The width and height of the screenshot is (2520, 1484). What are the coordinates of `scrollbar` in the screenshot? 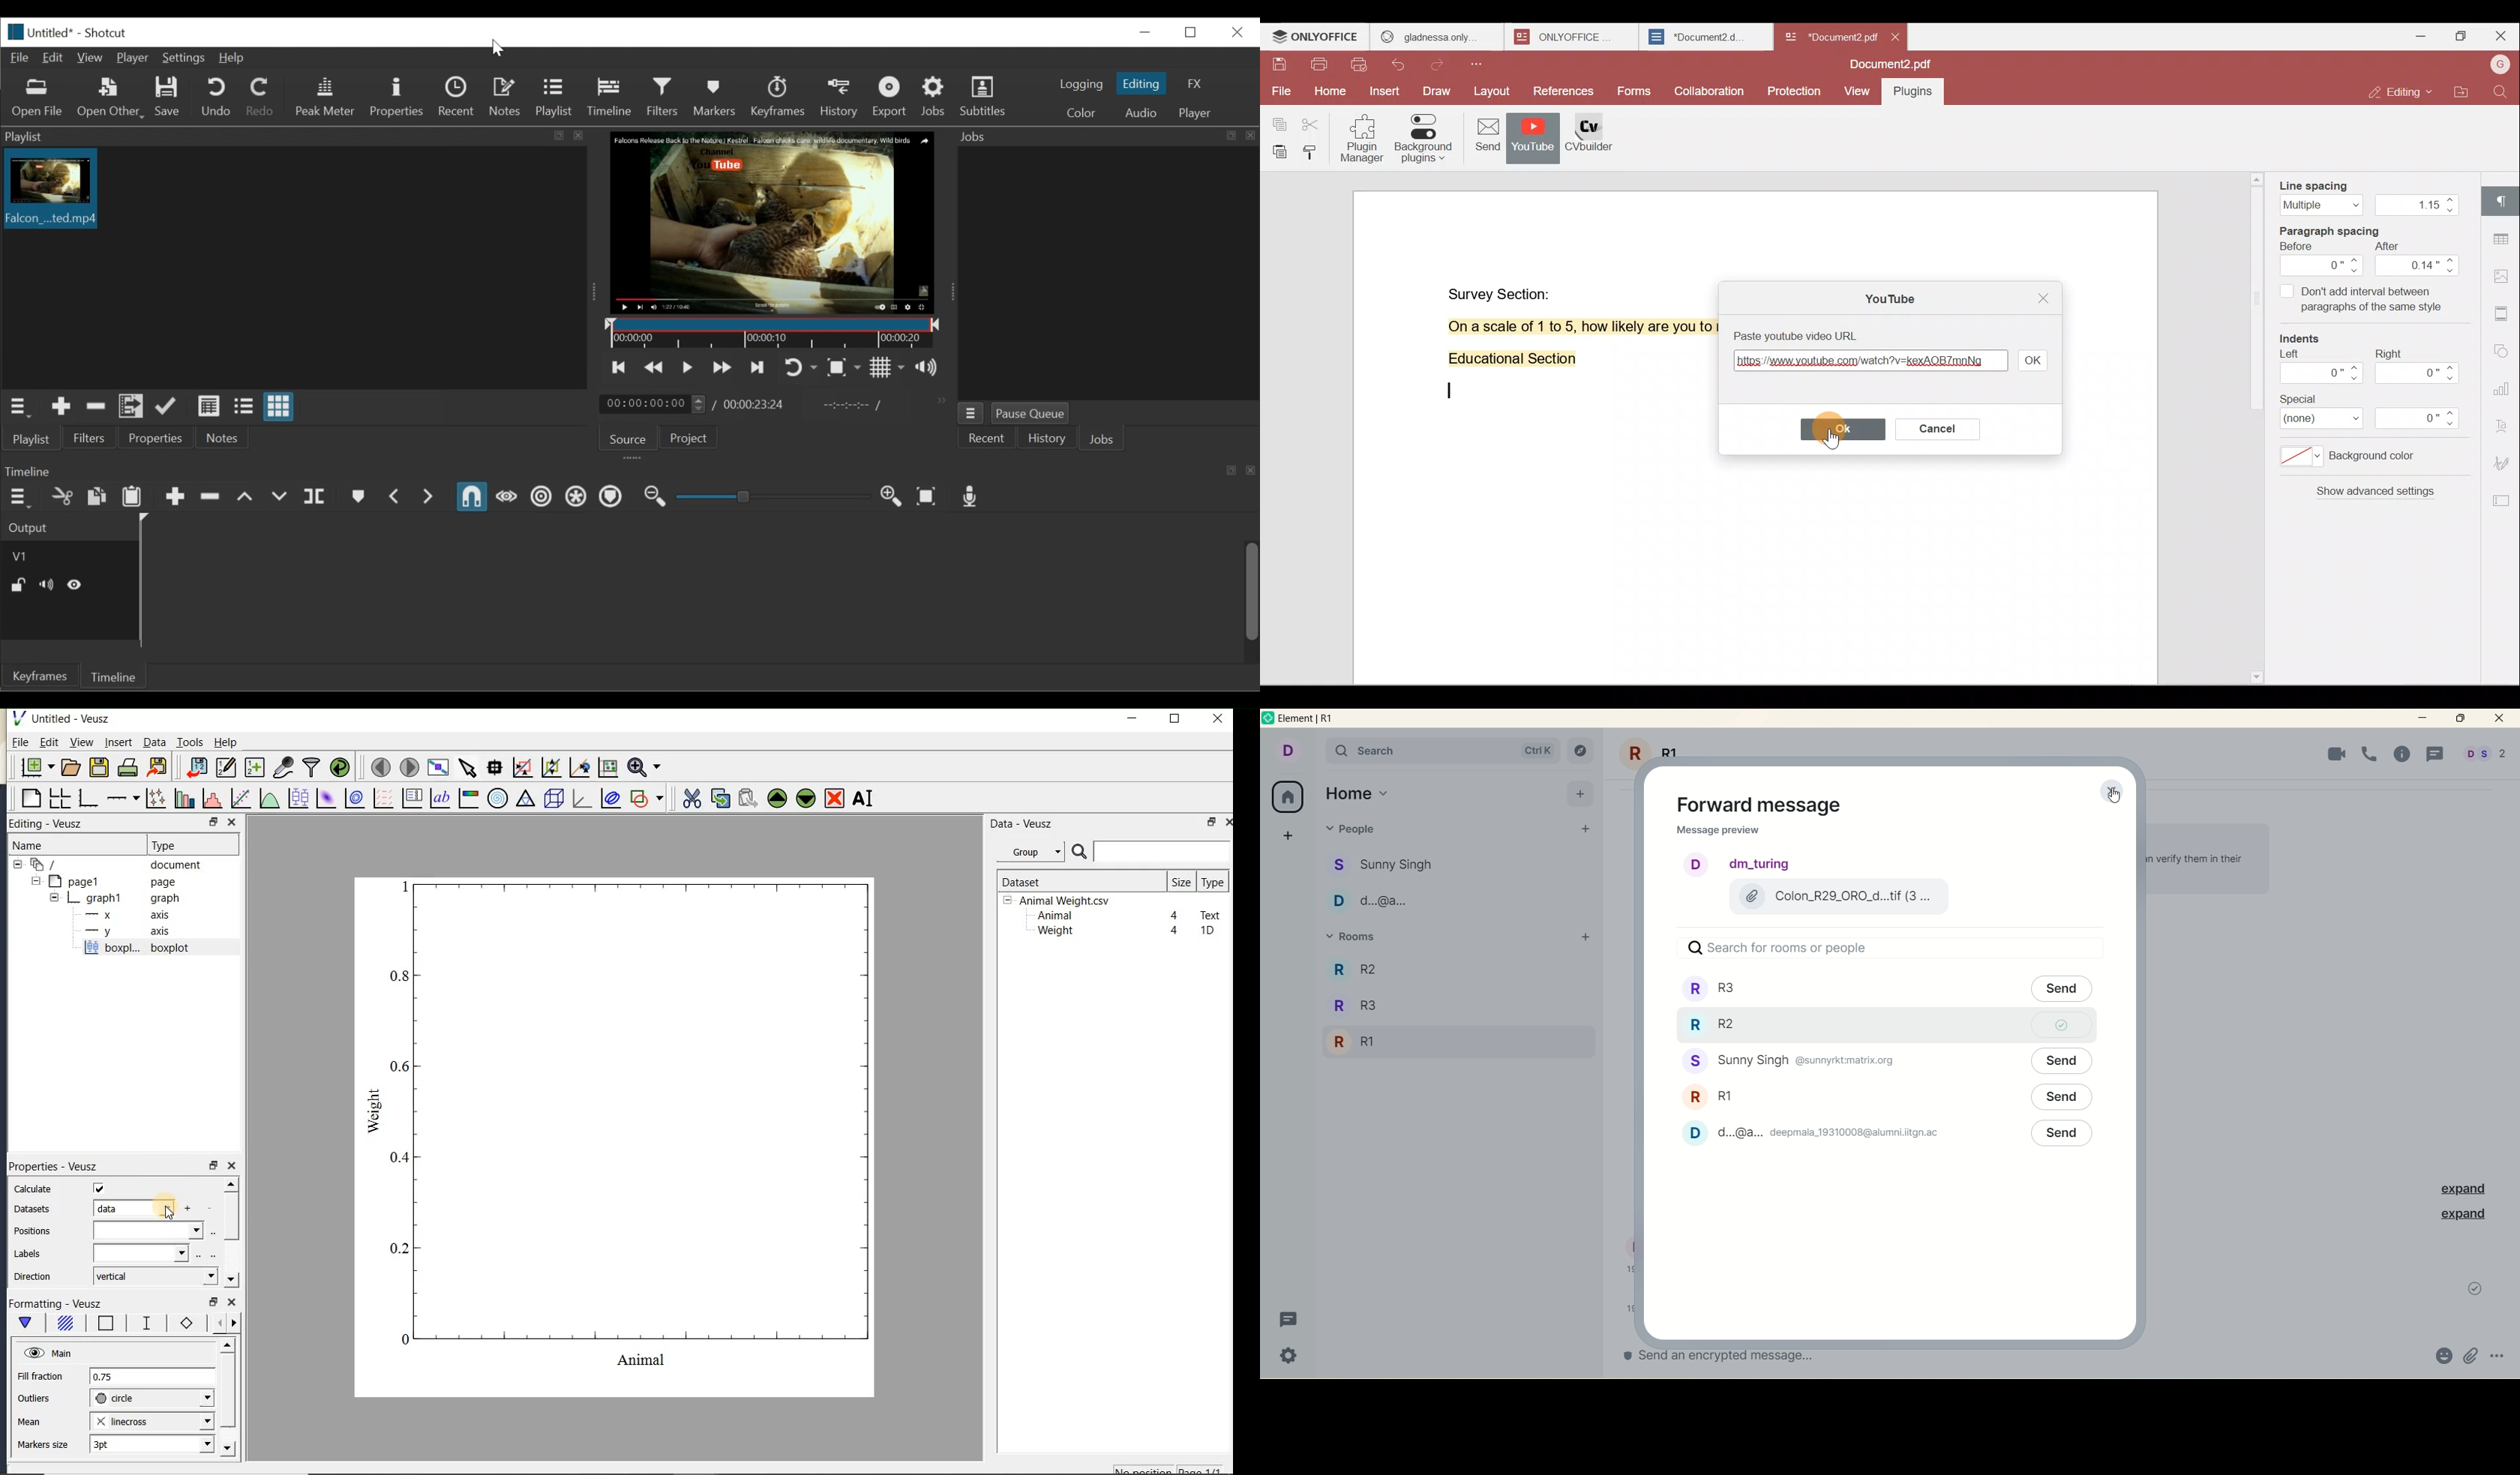 It's located at (231, 1233).